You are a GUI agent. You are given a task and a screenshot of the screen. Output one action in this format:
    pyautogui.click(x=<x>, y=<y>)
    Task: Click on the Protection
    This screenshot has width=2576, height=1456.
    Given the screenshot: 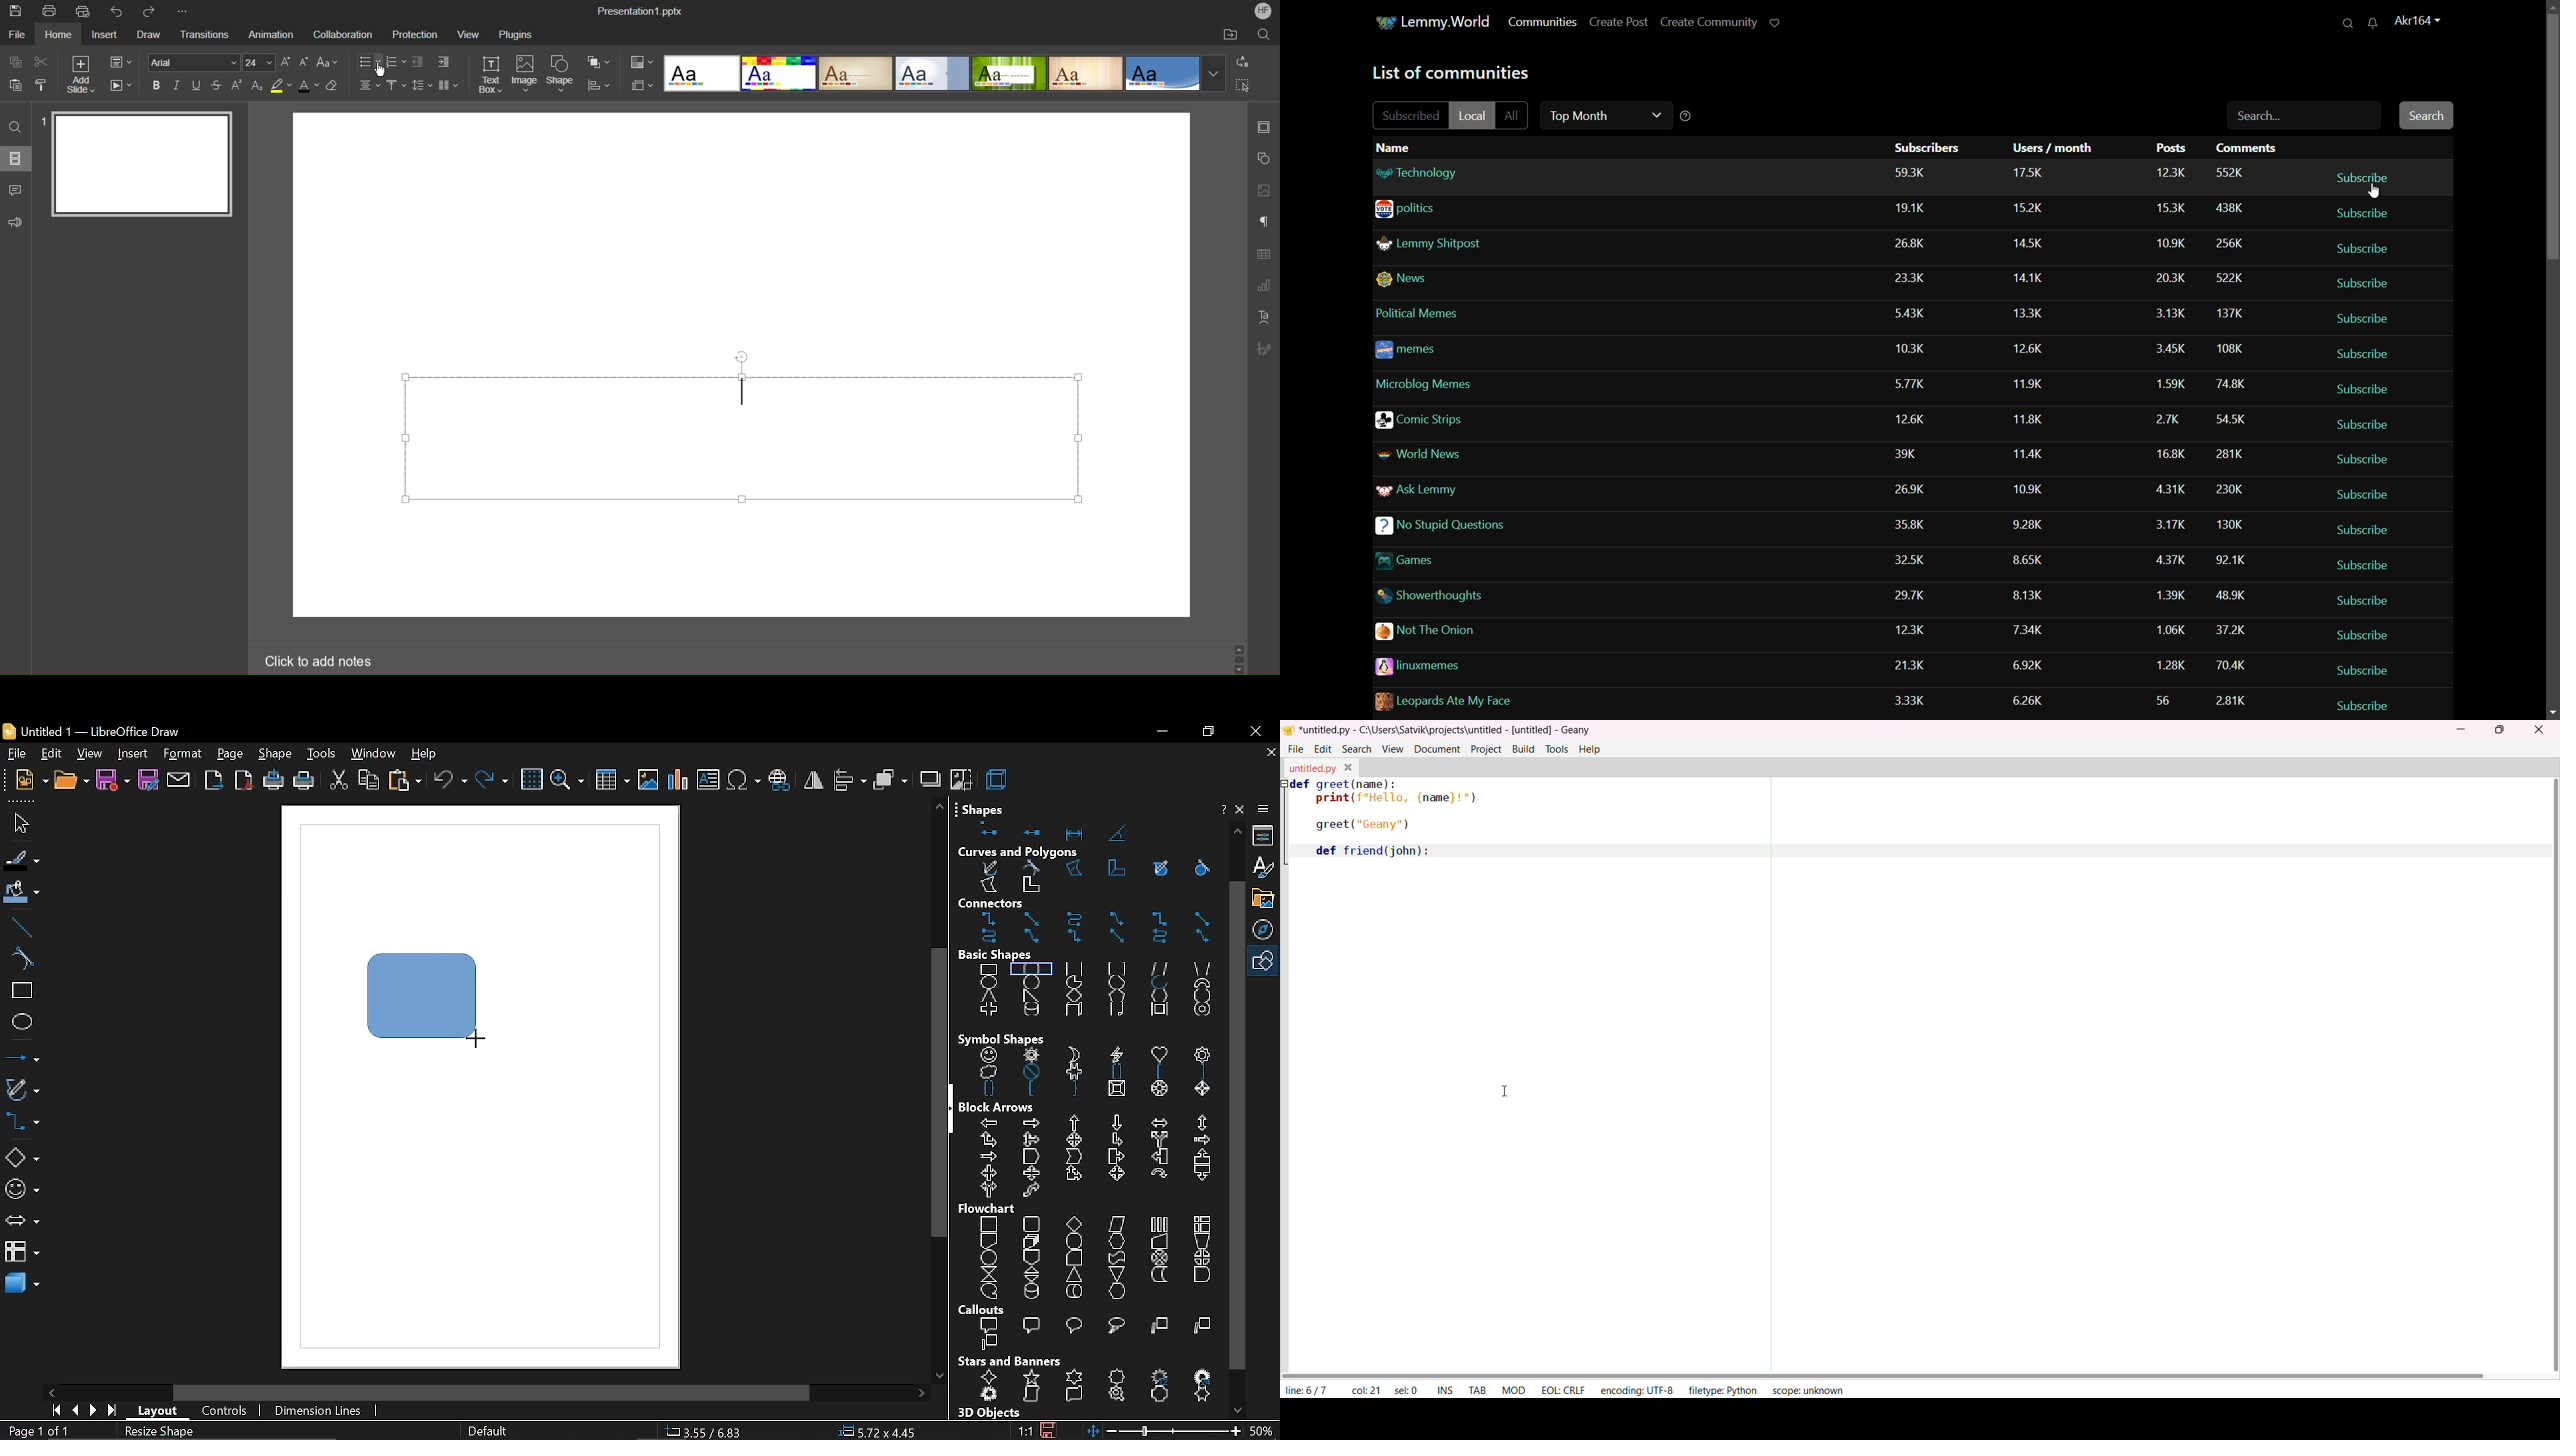 What is the action you would take?
    pyautogui.click(x=411, y=35)
    